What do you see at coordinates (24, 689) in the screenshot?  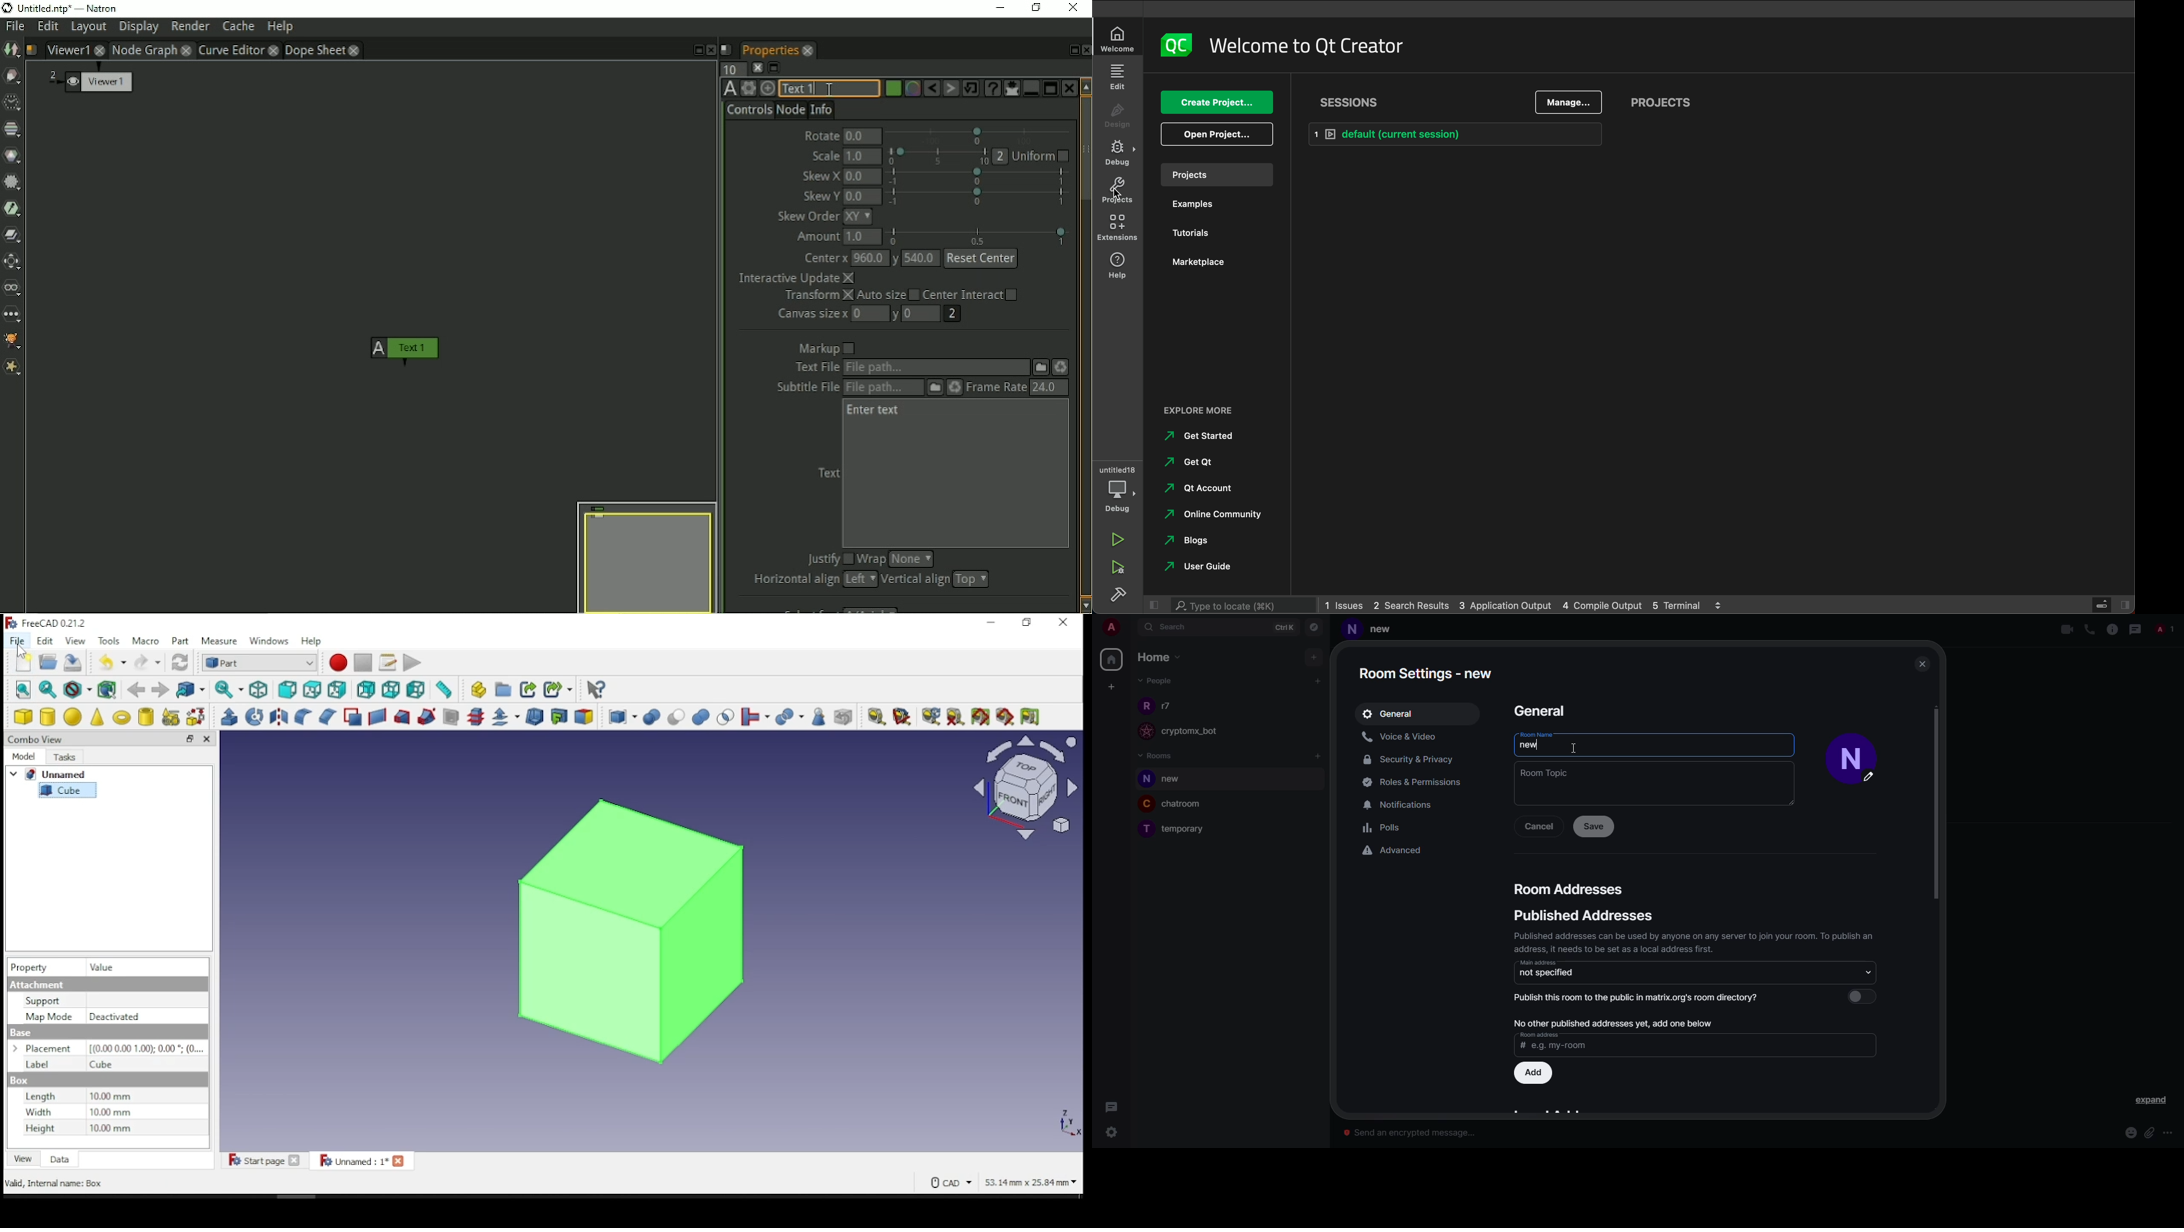 I see `fit all` at bounding box center [24, 689].